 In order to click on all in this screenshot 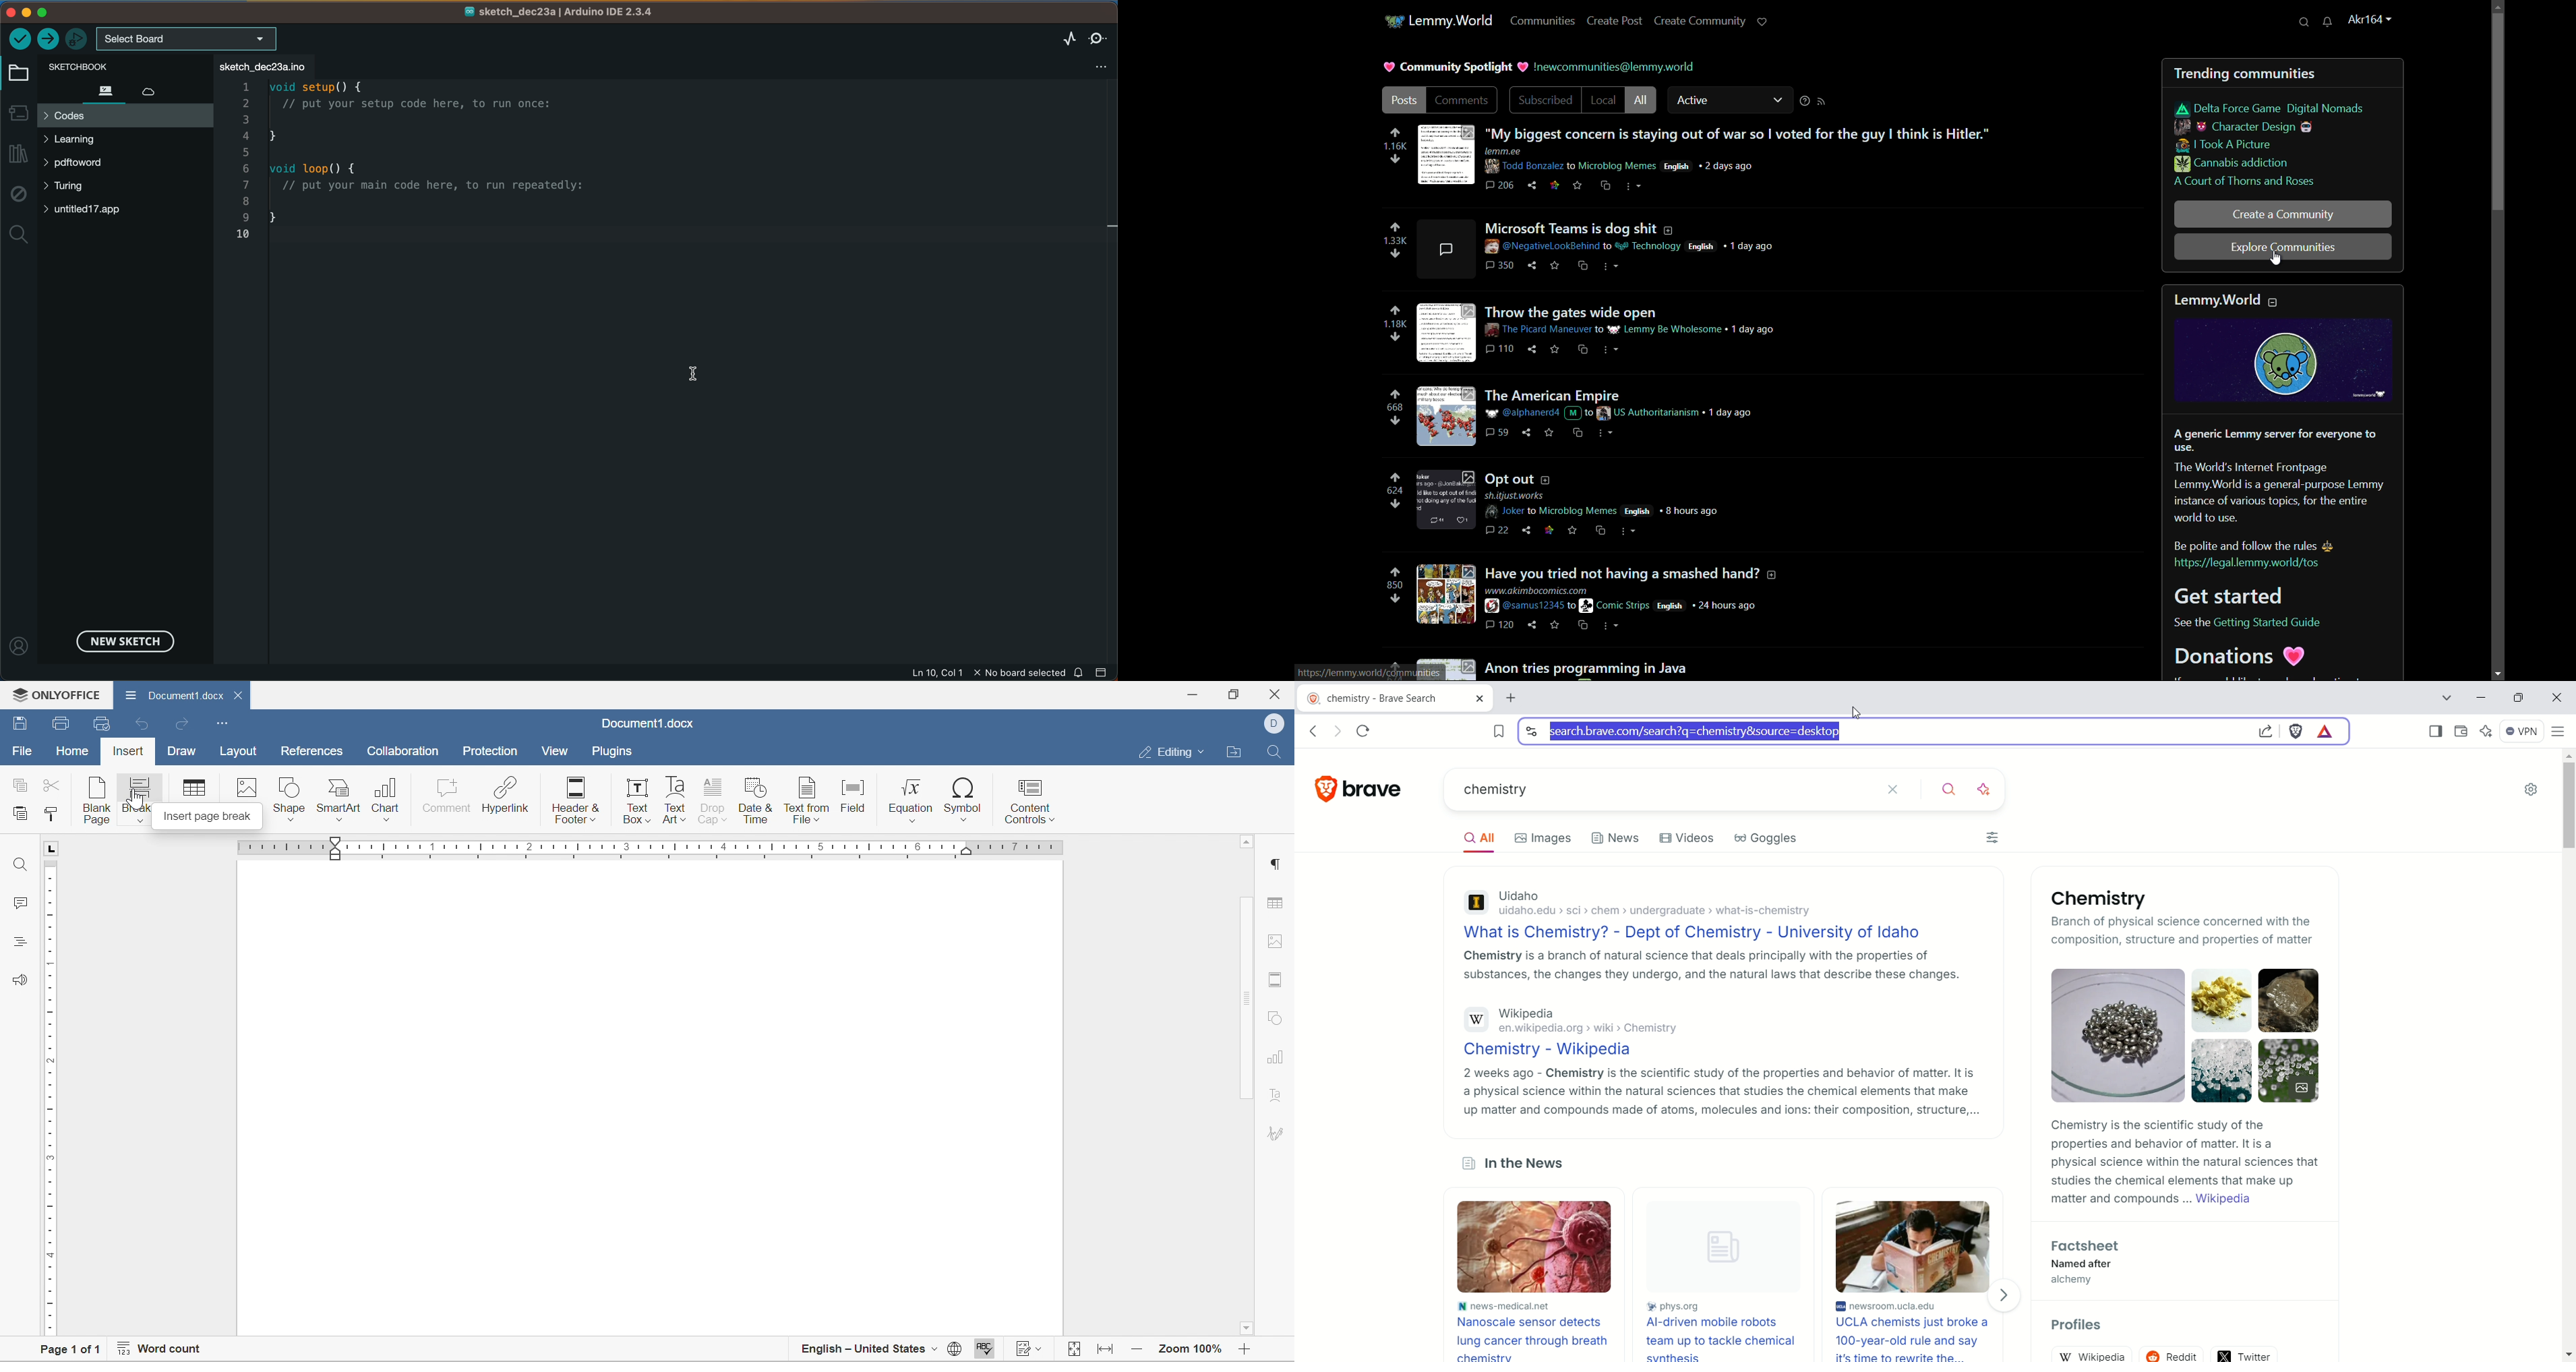, I will do `click(1641, 100)`.